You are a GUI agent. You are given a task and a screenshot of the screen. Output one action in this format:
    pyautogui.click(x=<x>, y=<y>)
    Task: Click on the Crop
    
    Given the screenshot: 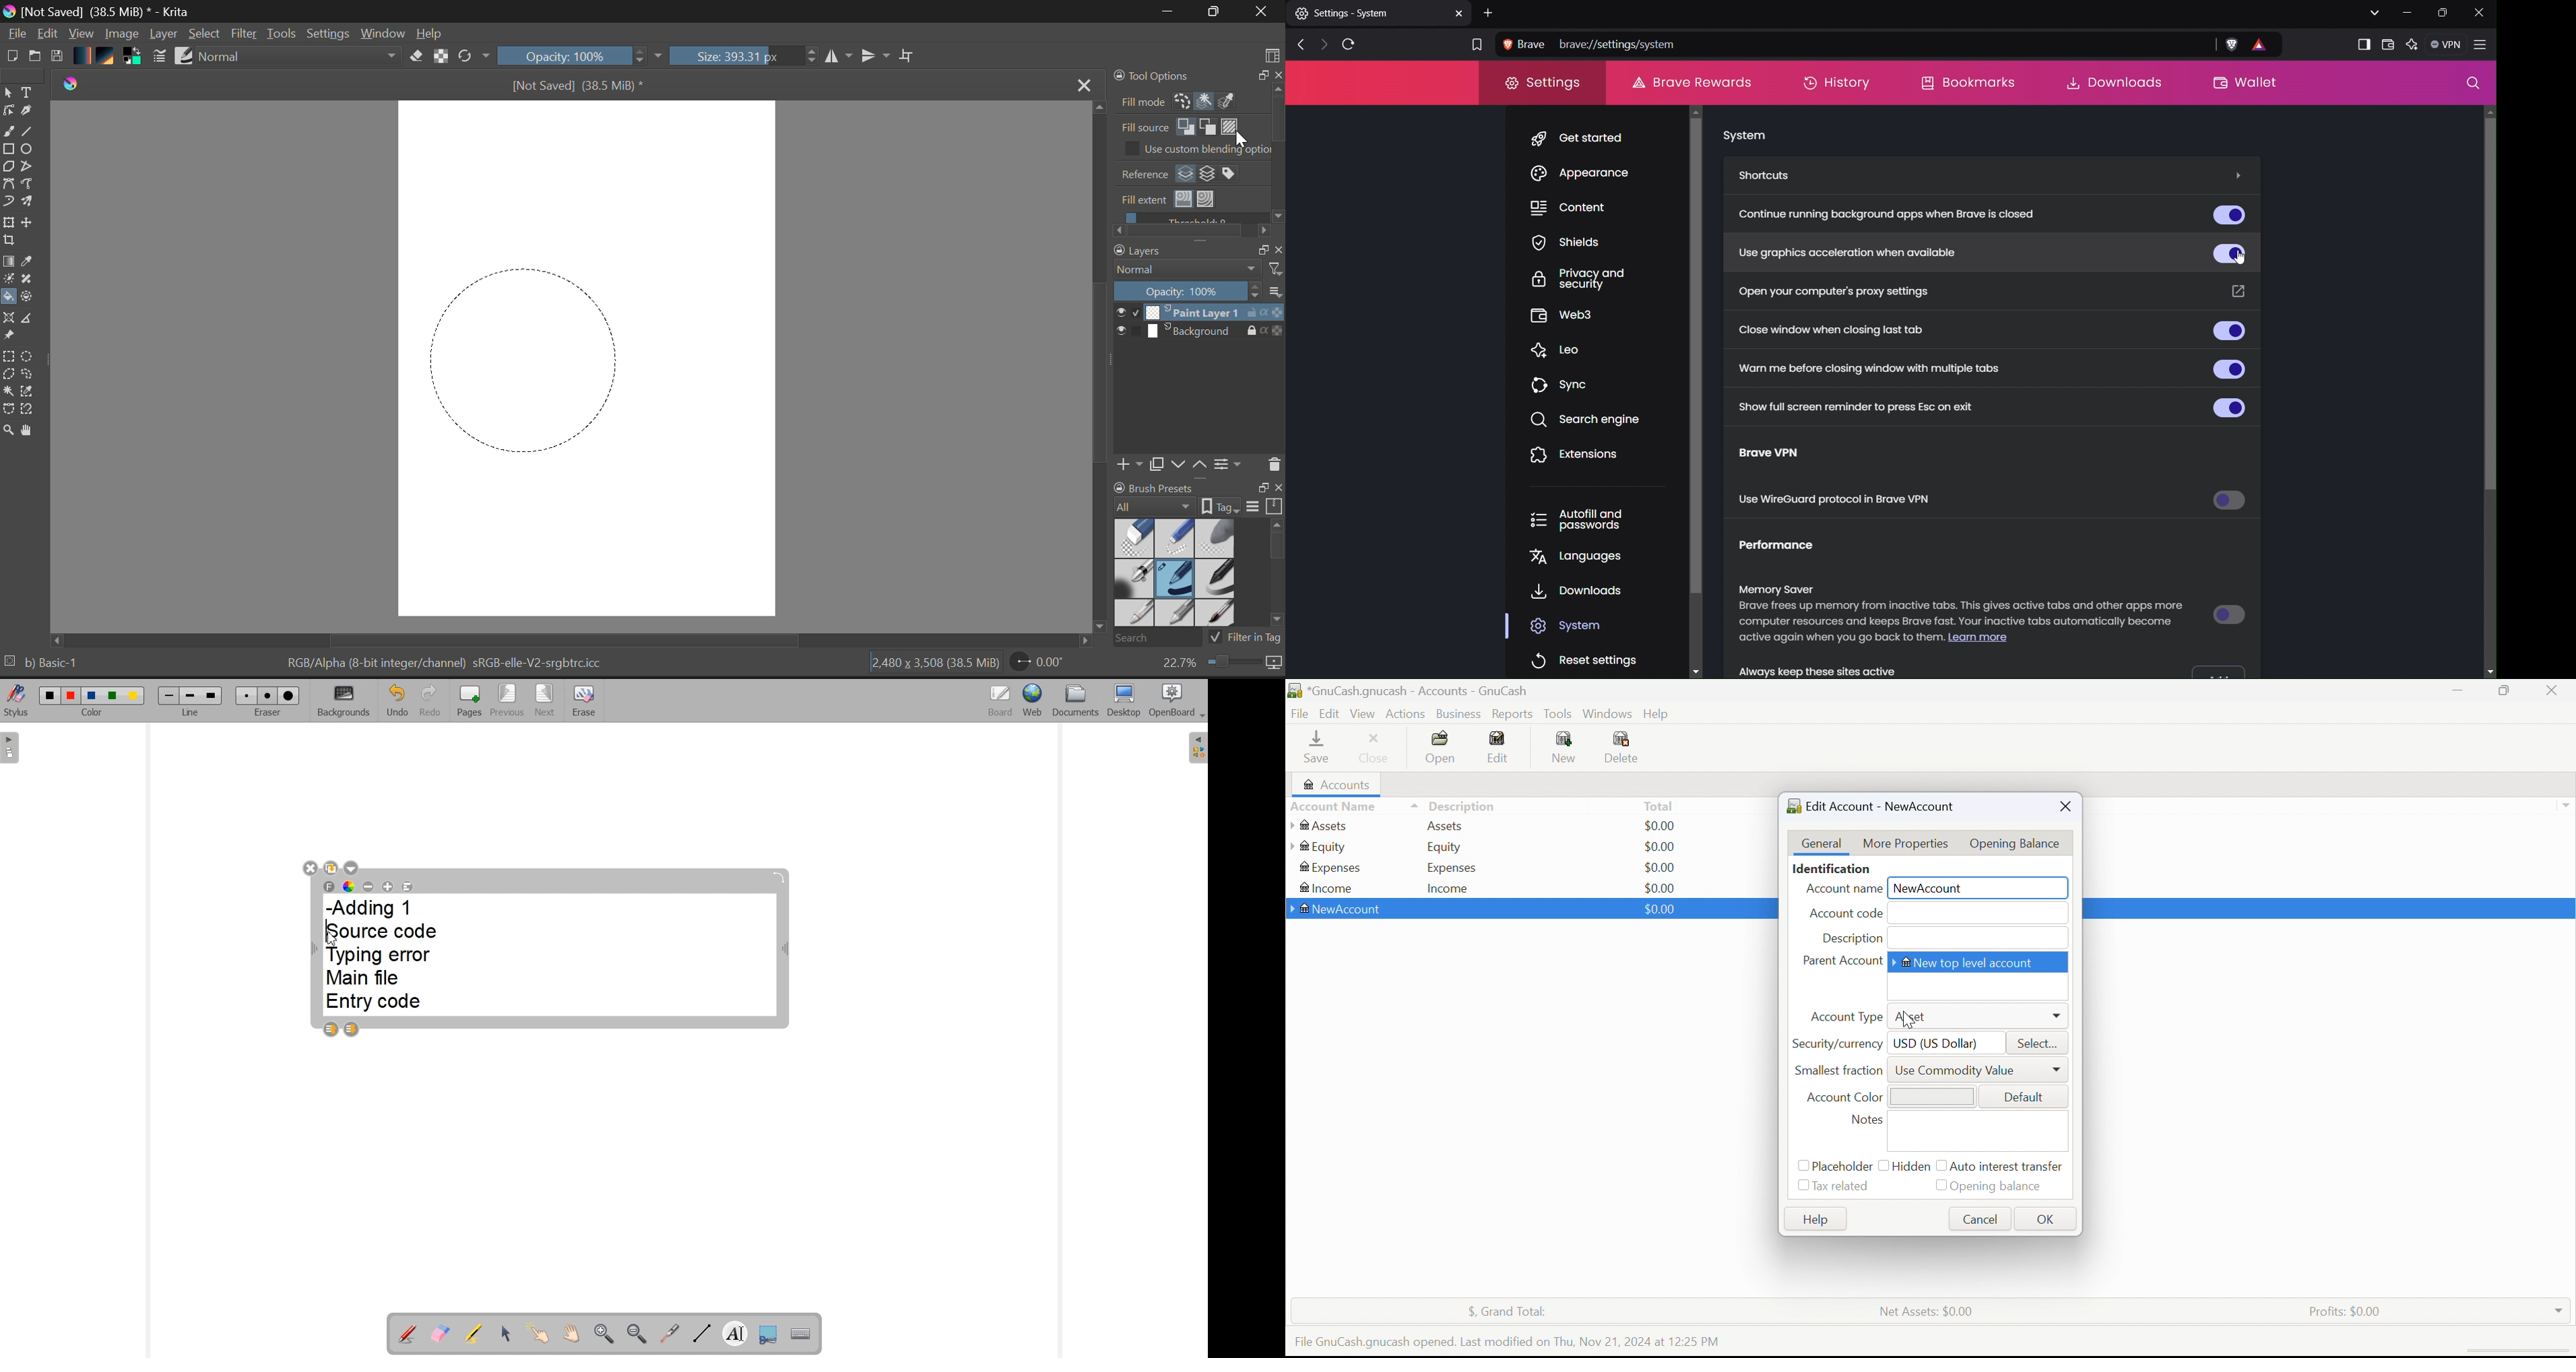 What is the action you would take?
    pyautogui.click(x=8, y=244)
    